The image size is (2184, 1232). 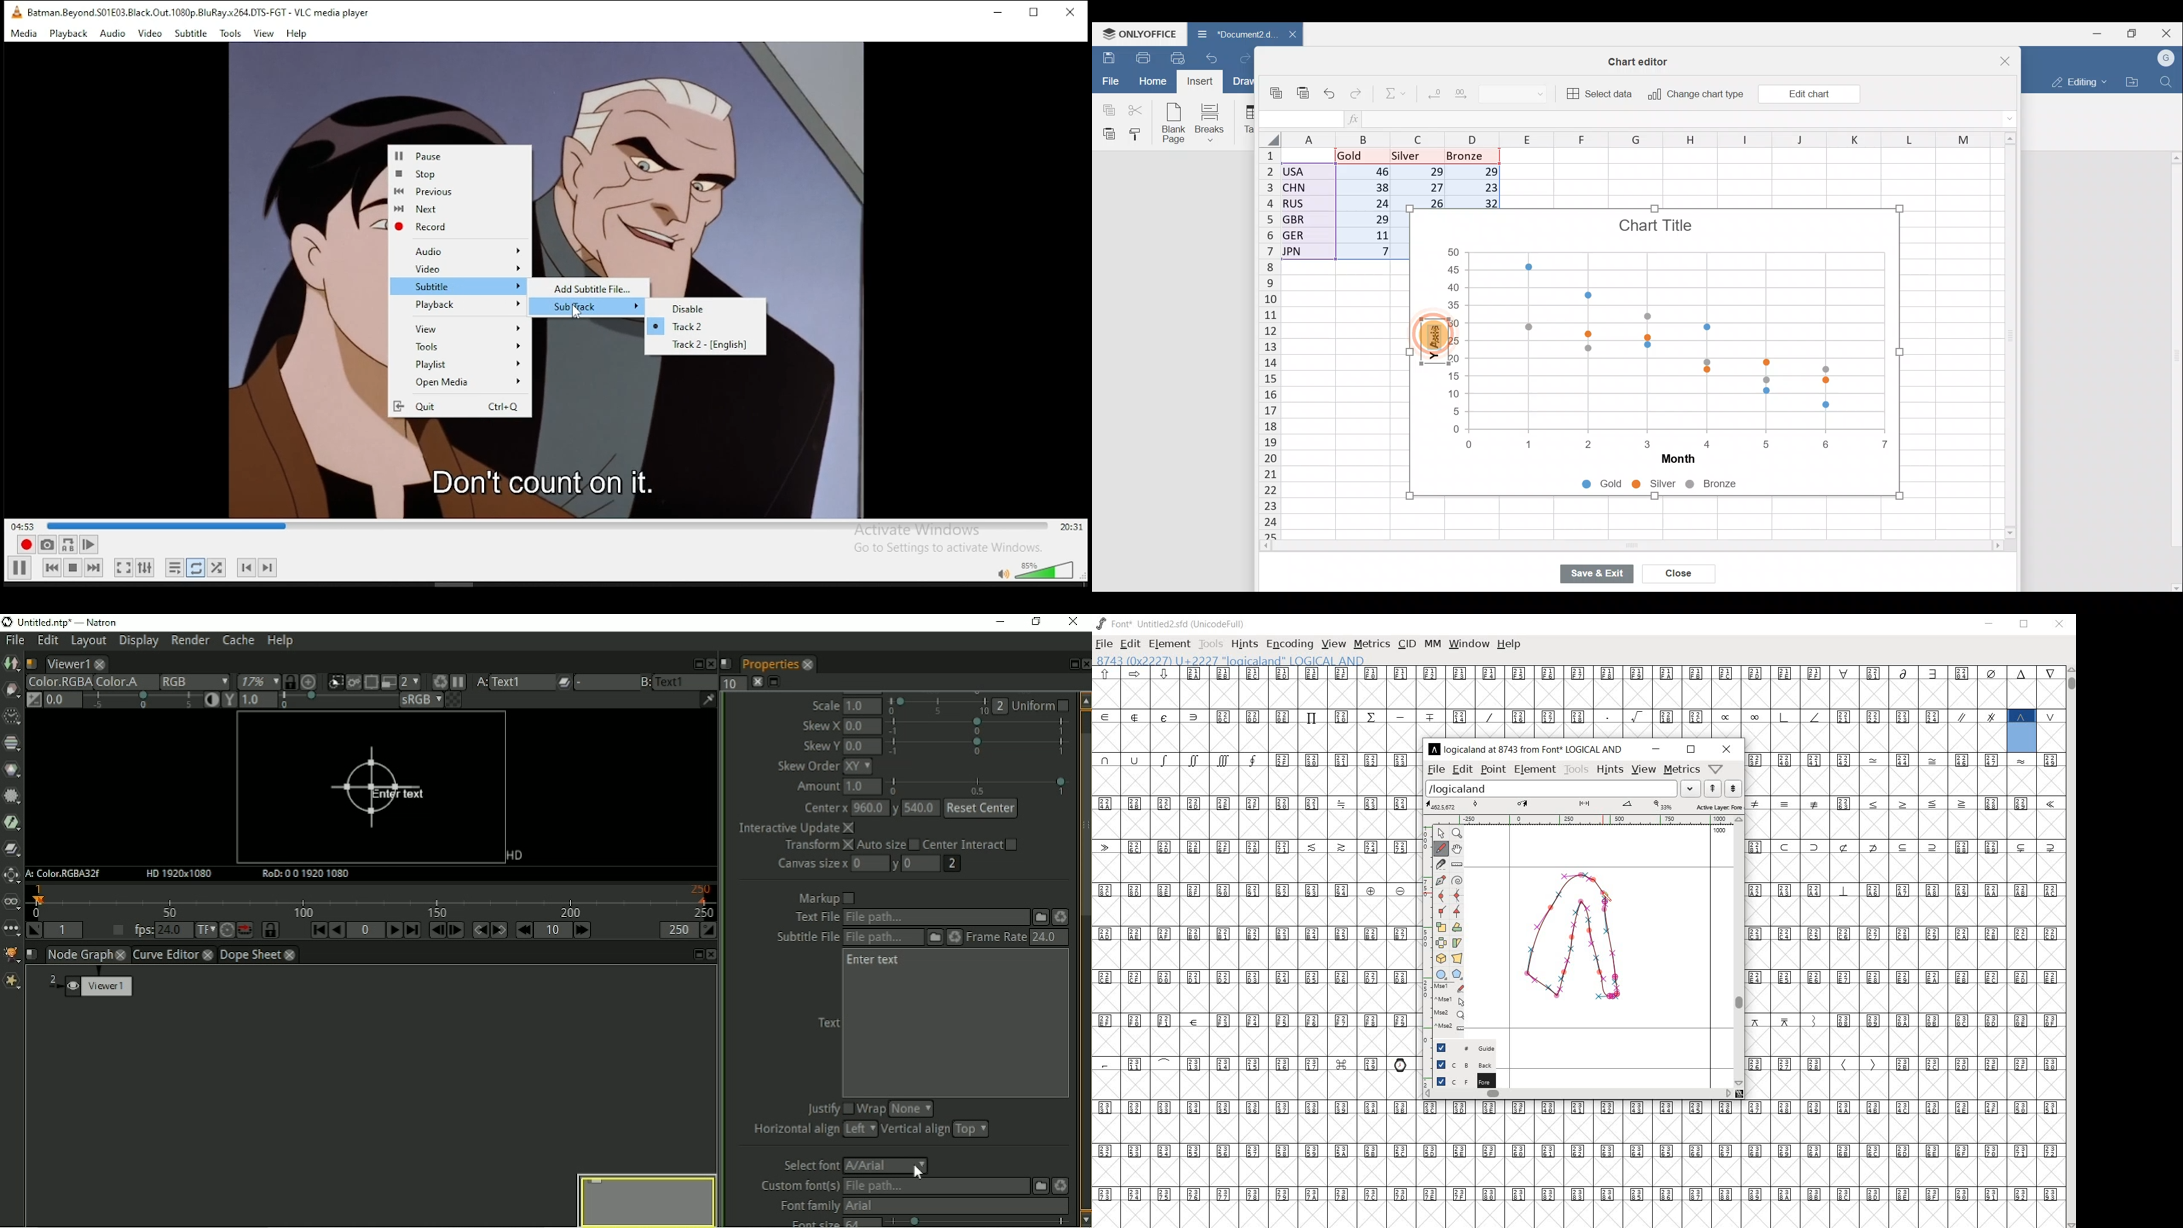 I want to click on Decrease decimal, so click(x=1432, y=96).